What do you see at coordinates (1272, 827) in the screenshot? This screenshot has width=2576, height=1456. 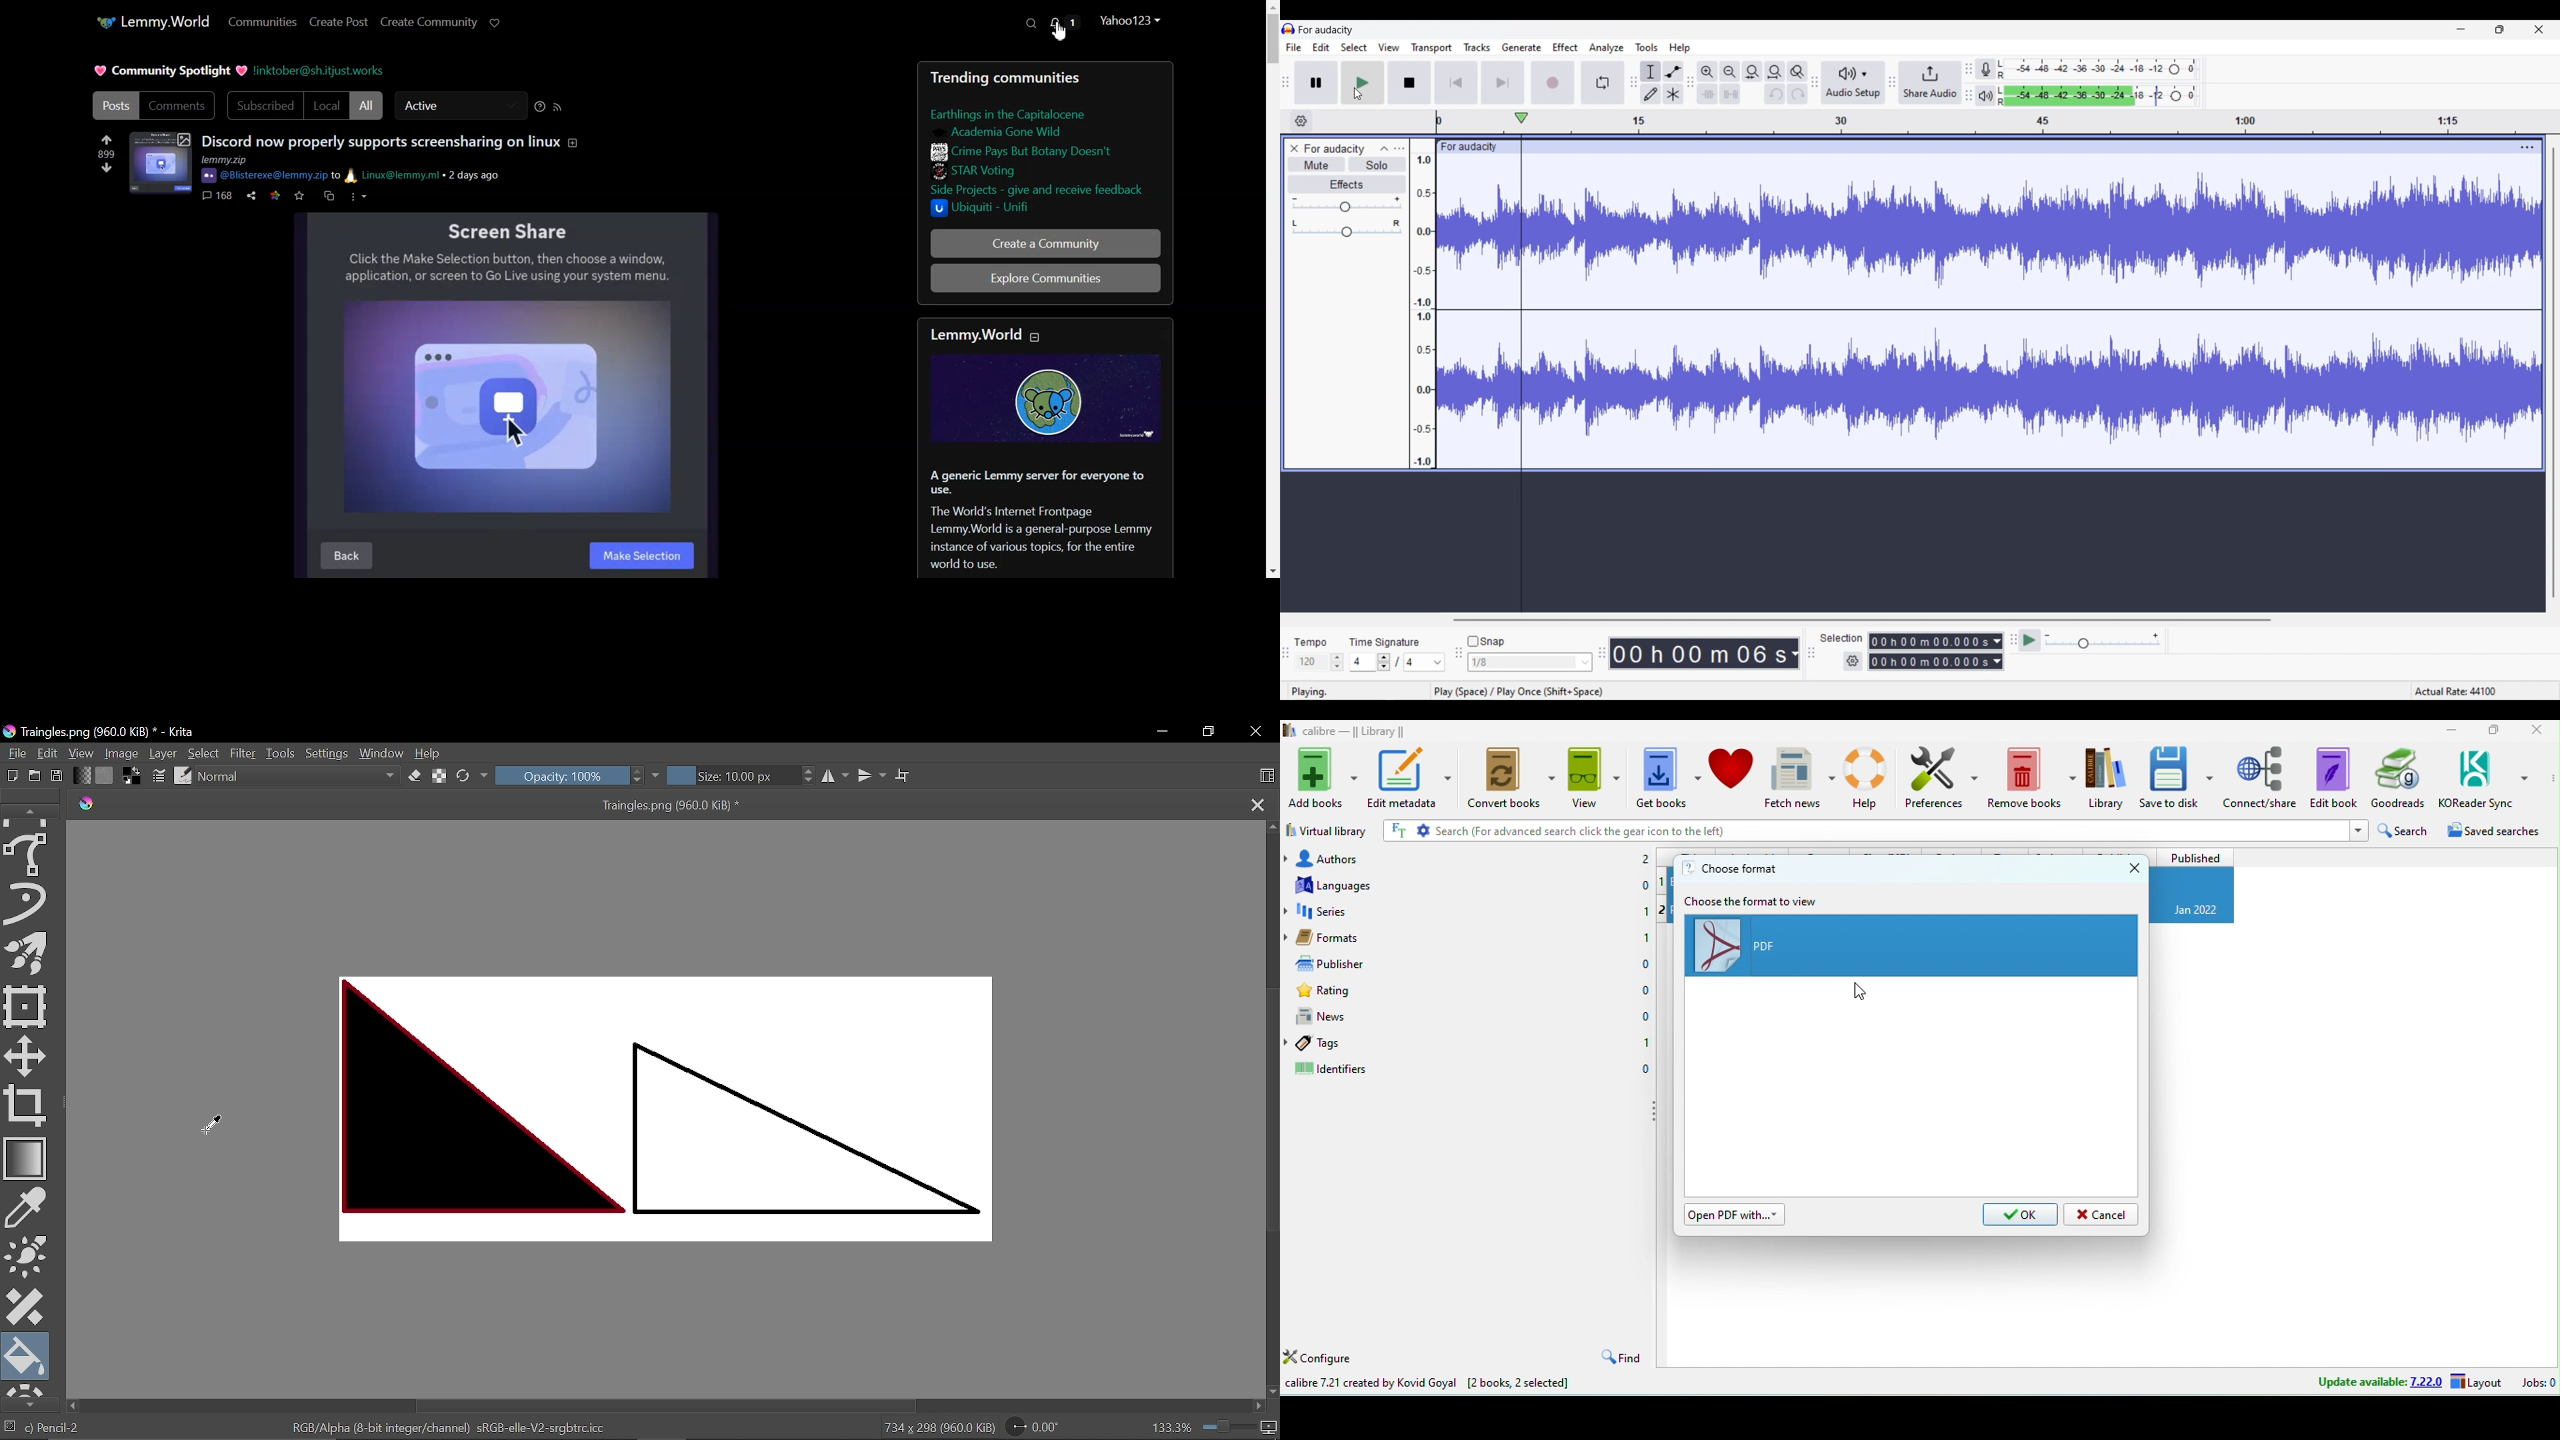 I see `Move up` at bounding box center [1272, 827].